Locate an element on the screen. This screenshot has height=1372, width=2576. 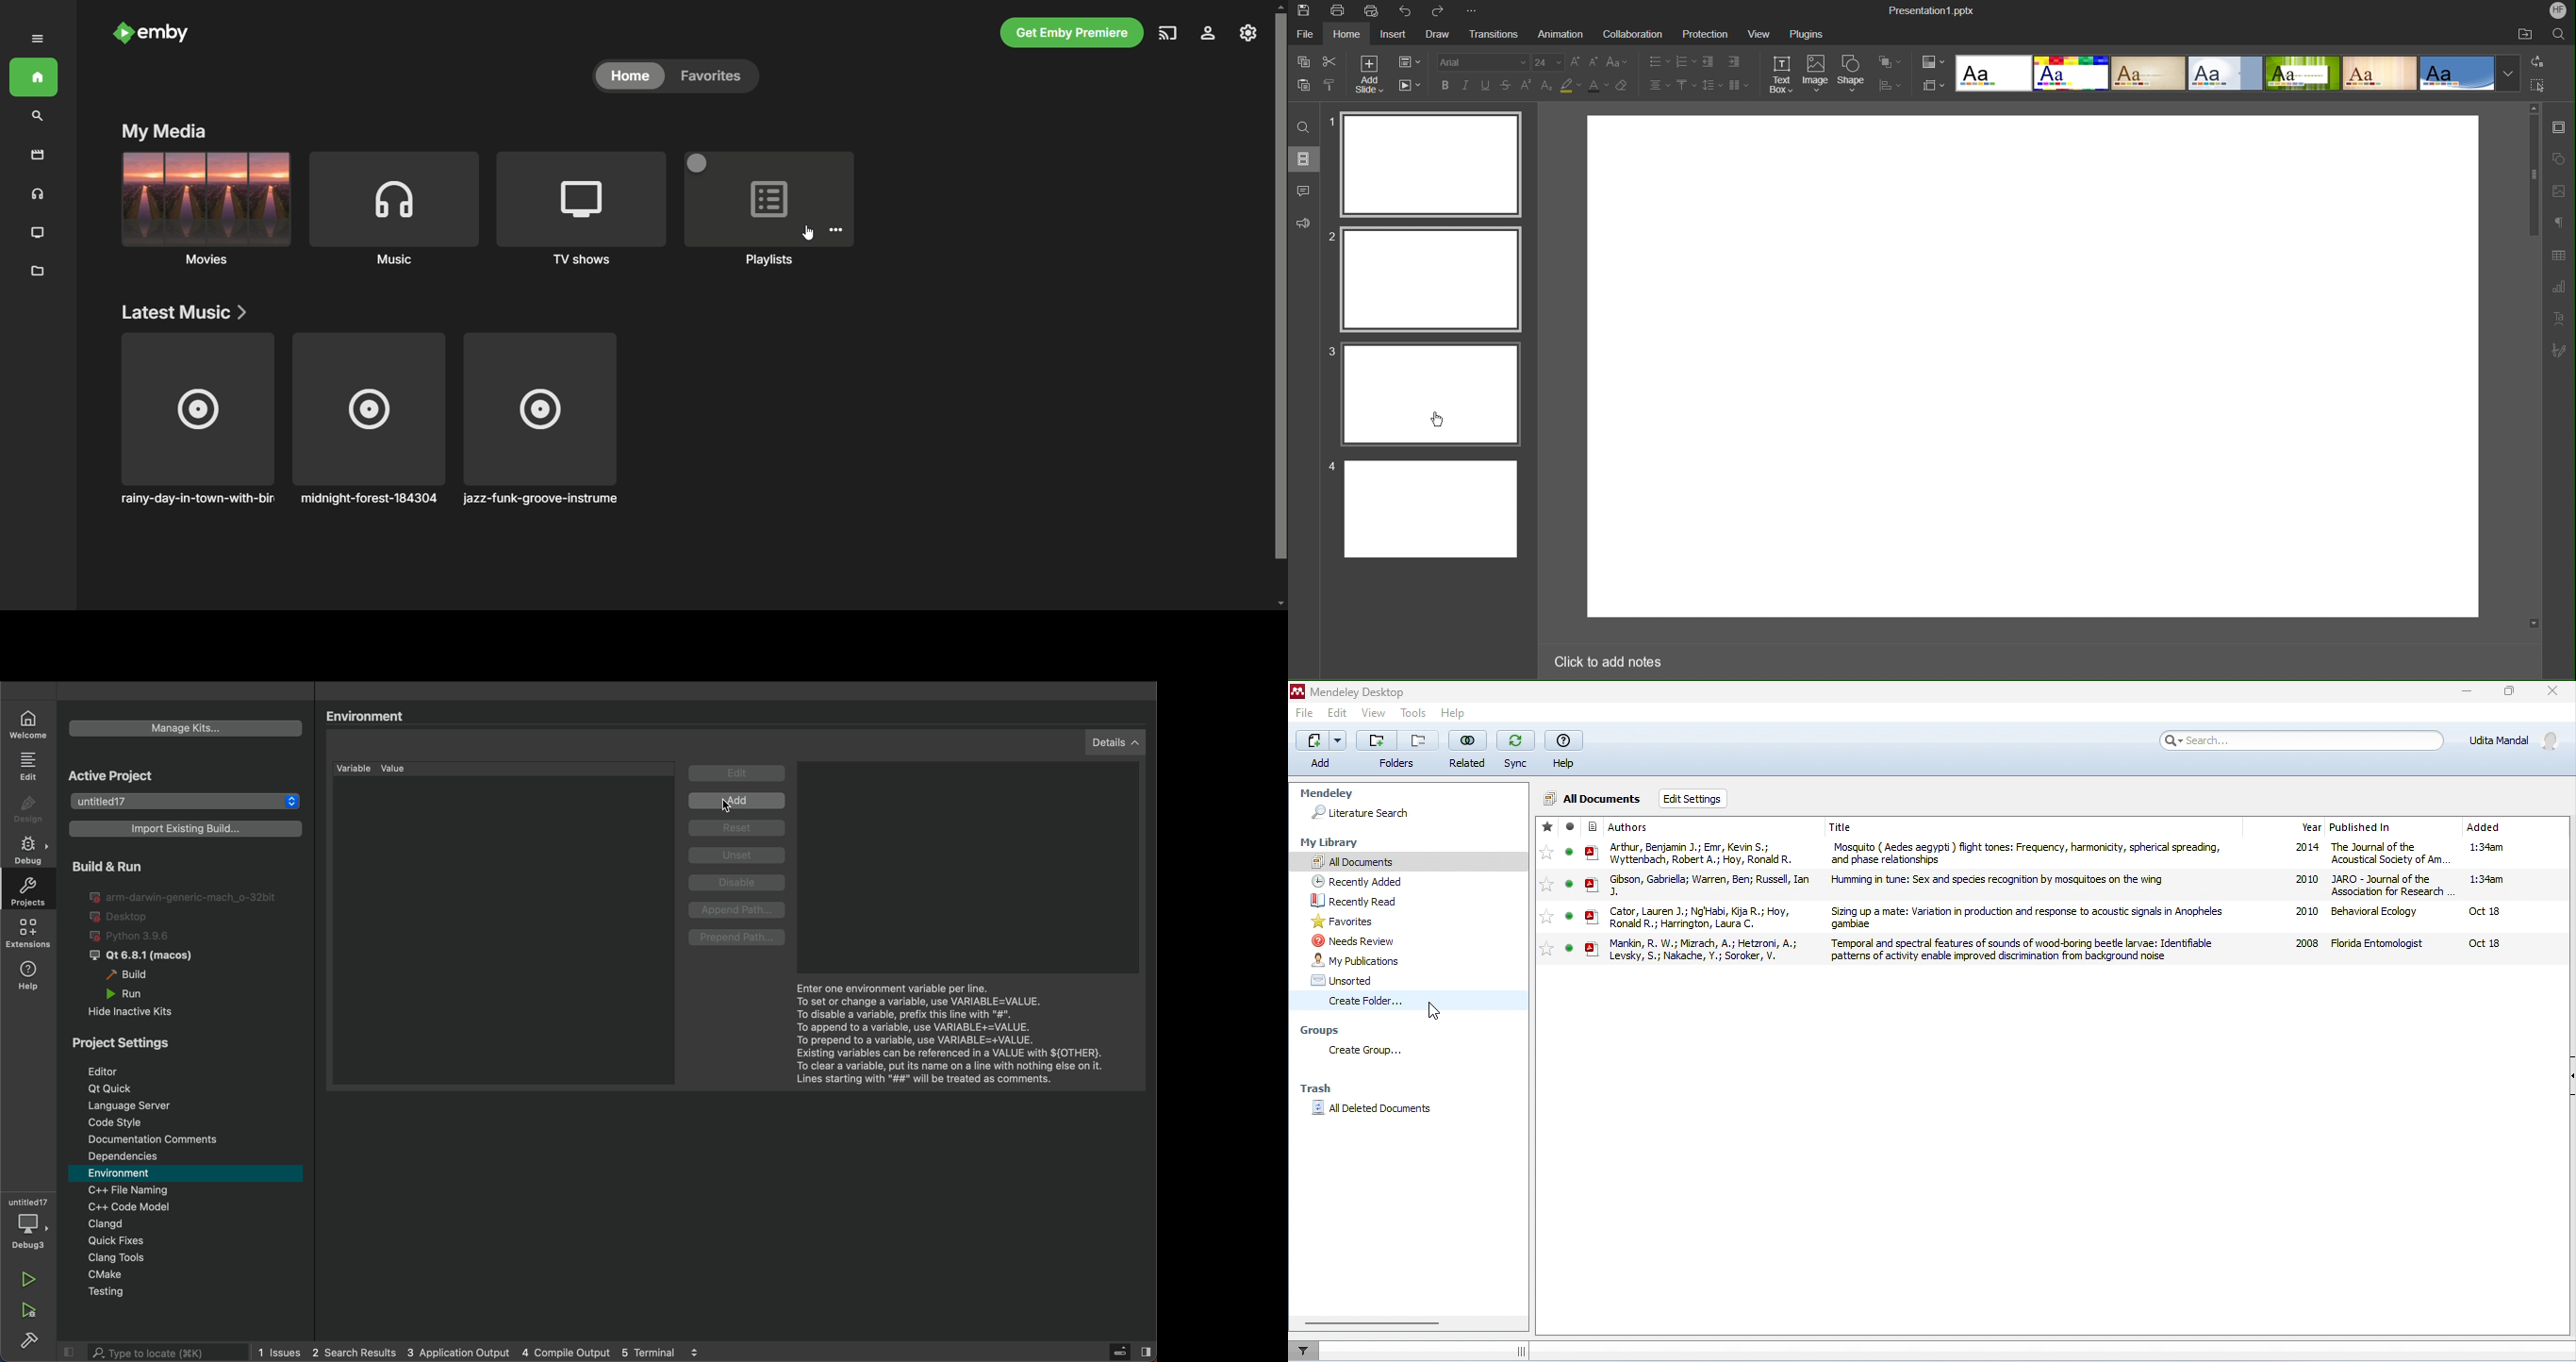
Music is located at coordinates (394, 209).